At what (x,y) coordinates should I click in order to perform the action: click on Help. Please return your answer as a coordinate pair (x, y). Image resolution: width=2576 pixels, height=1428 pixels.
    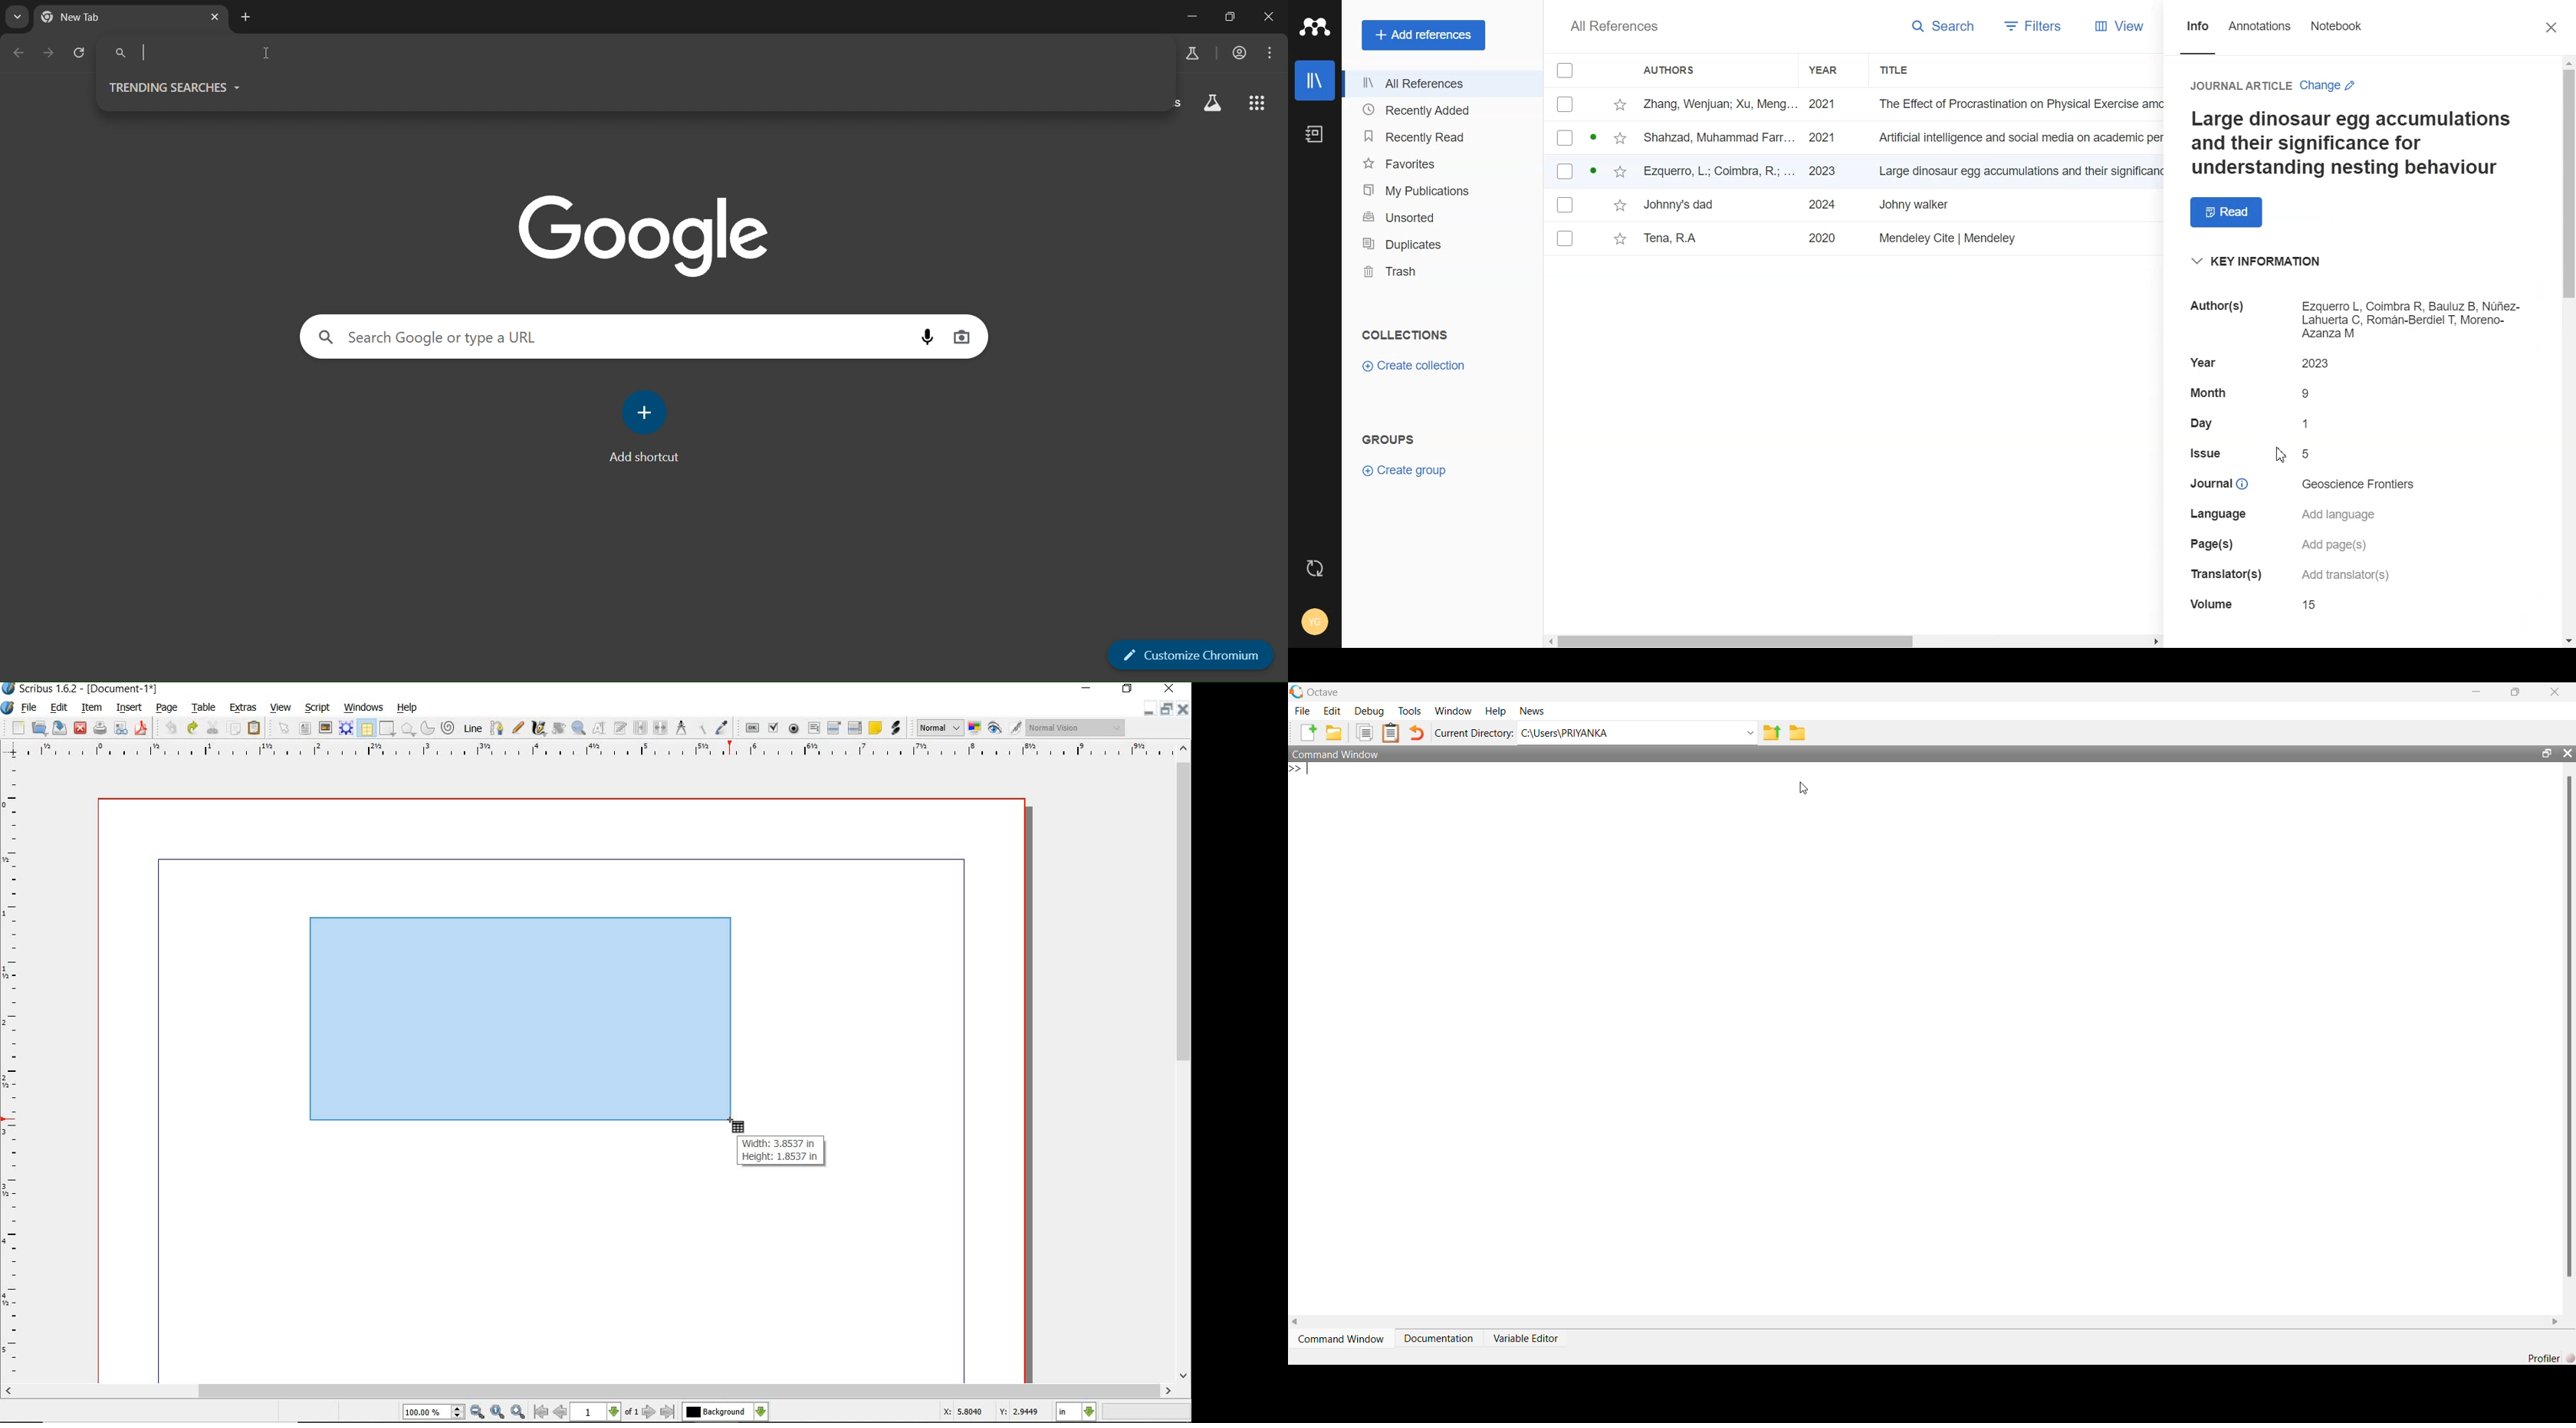
    Looking at the image, I should click on (1497, 711).